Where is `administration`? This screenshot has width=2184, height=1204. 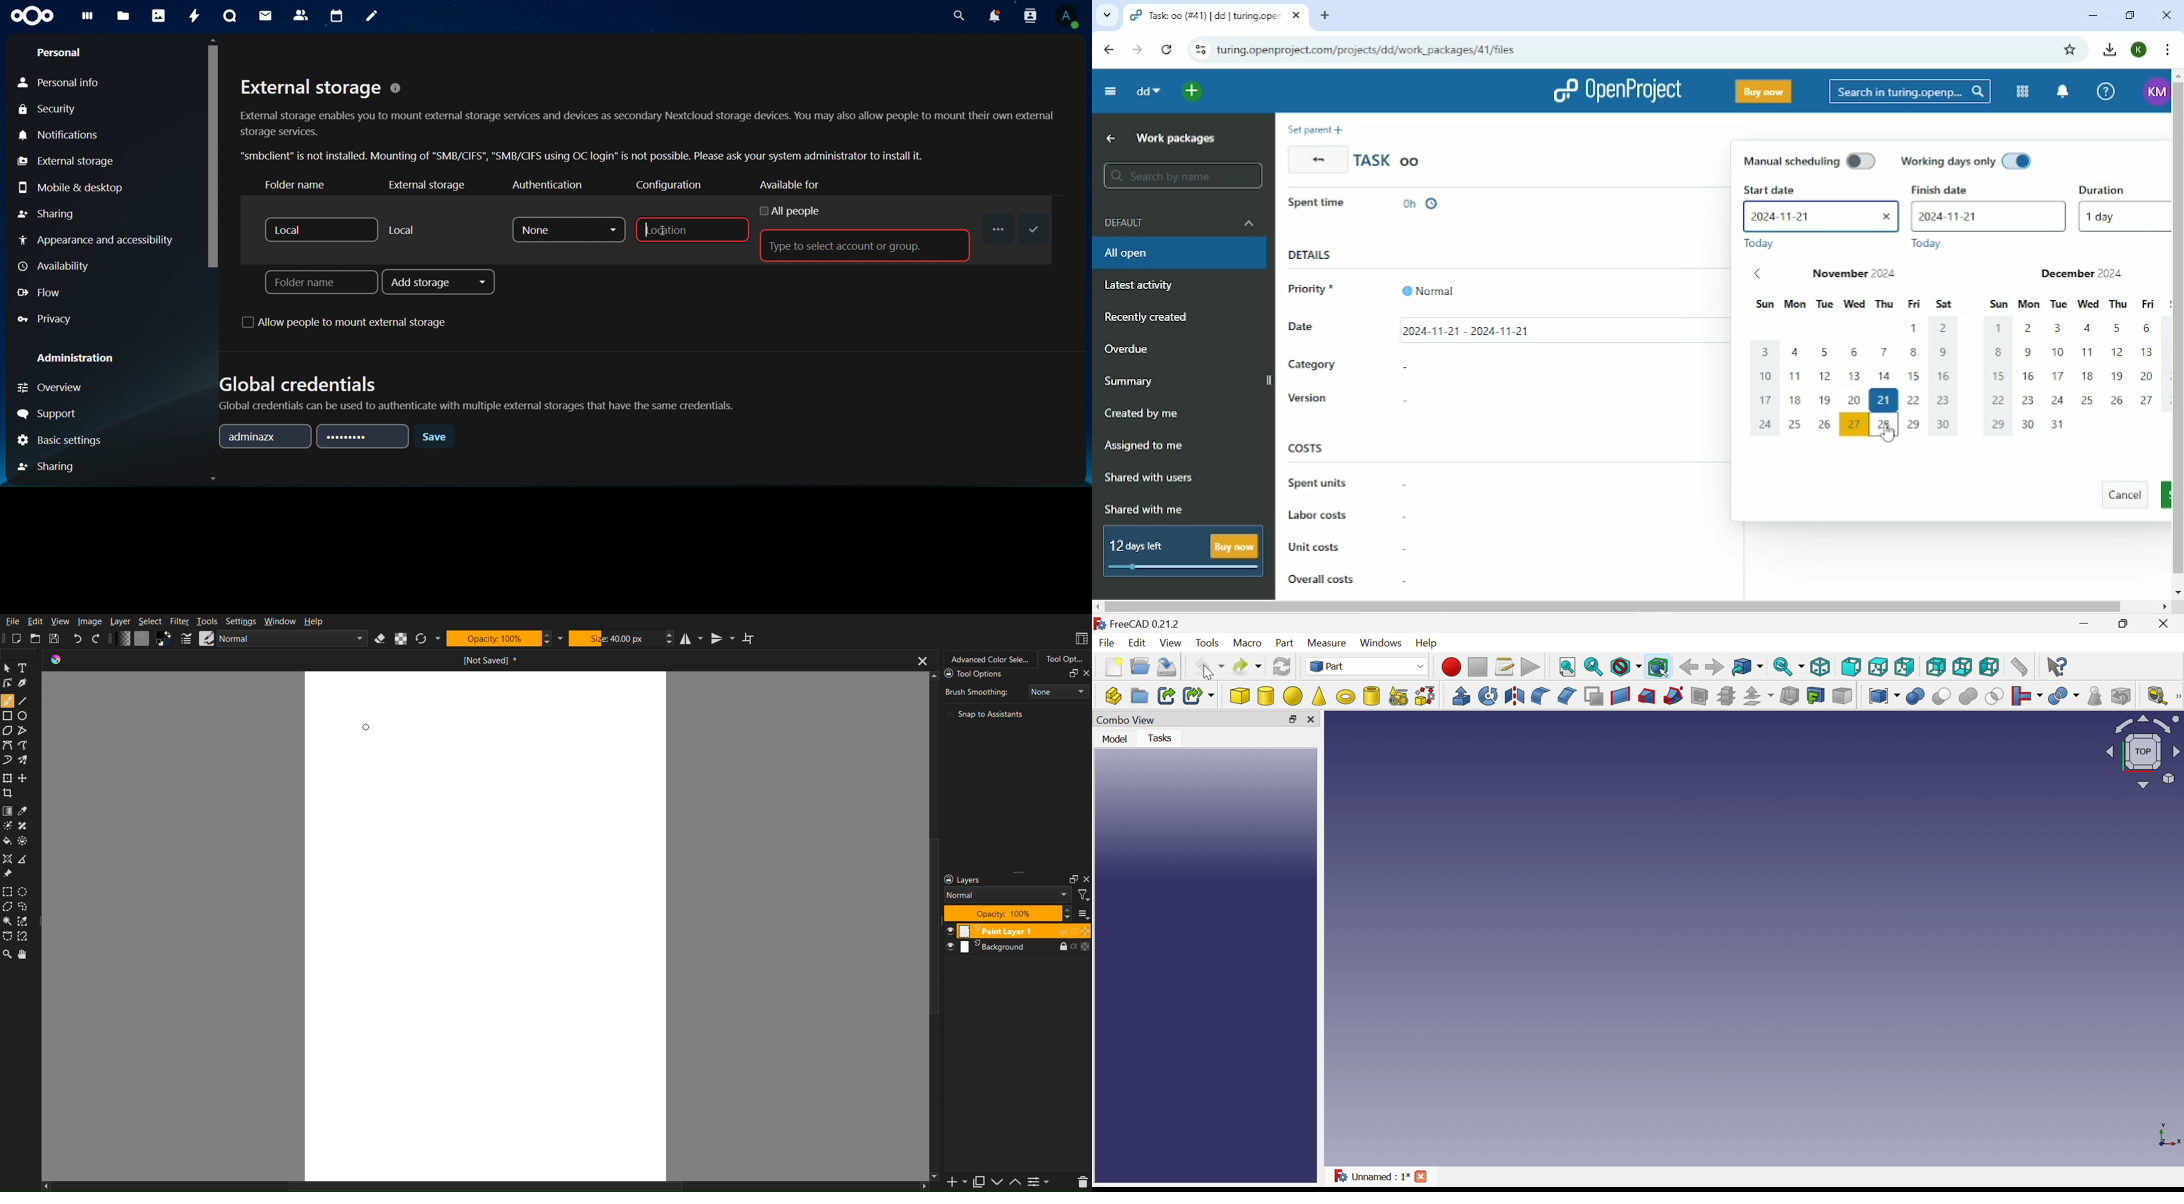 administration is located at coordinates (76, 360).